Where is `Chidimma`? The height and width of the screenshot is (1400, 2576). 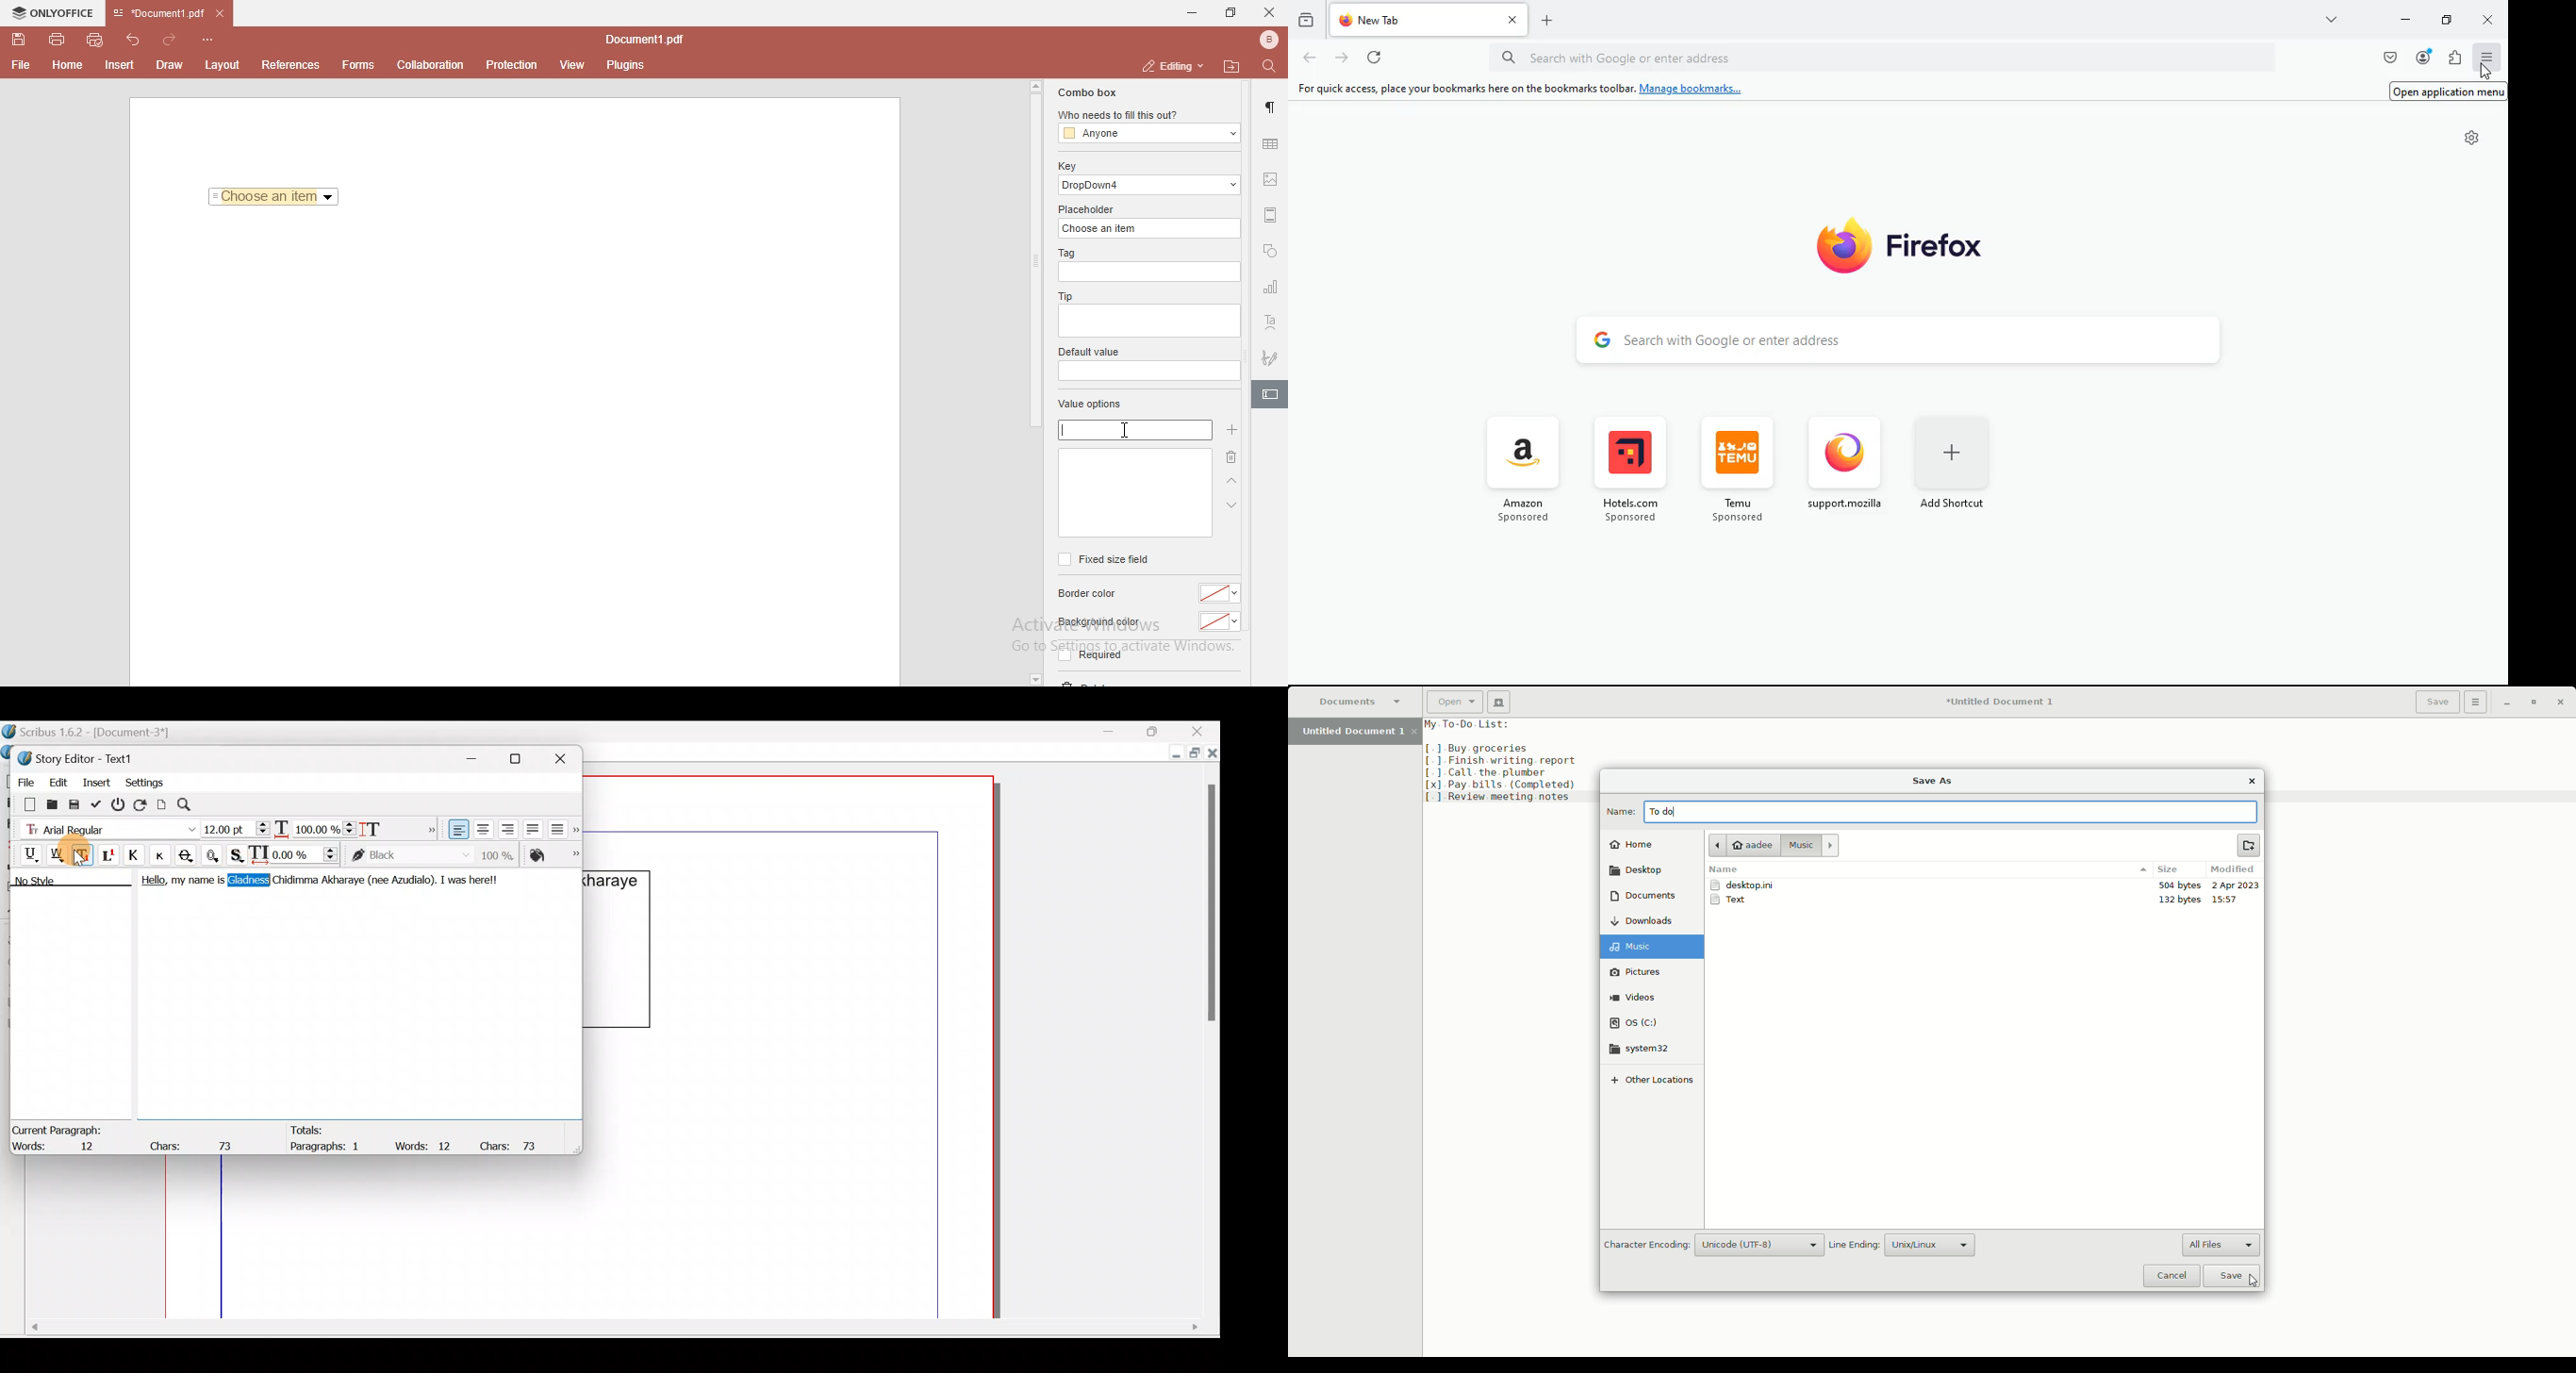
Chidimma is located at coordinates (294, 882).